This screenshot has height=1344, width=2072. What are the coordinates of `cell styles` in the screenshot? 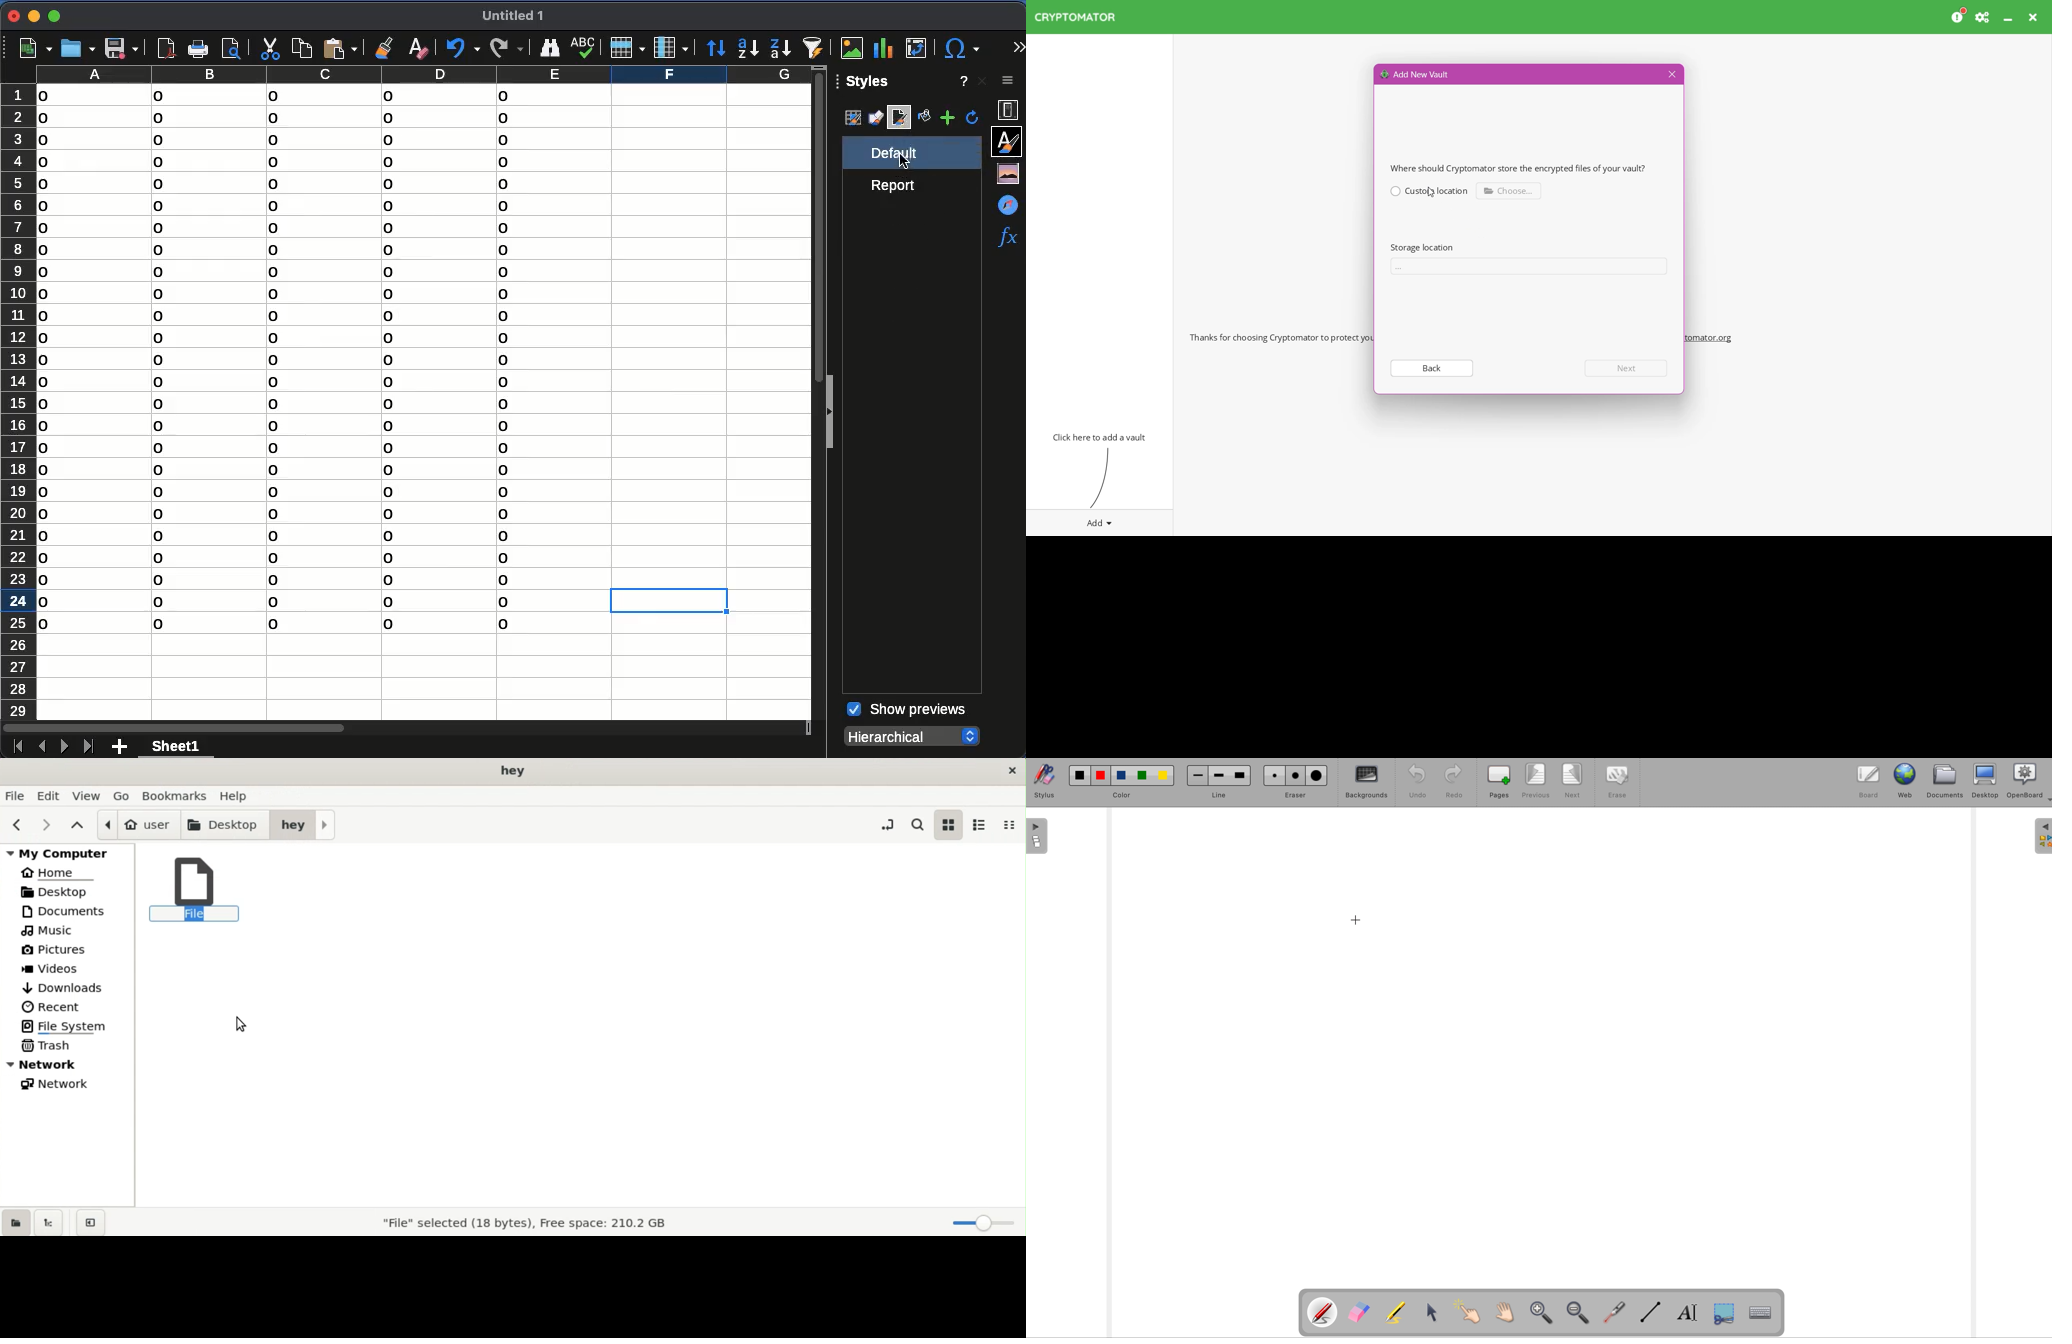 It's located at (850, 118).